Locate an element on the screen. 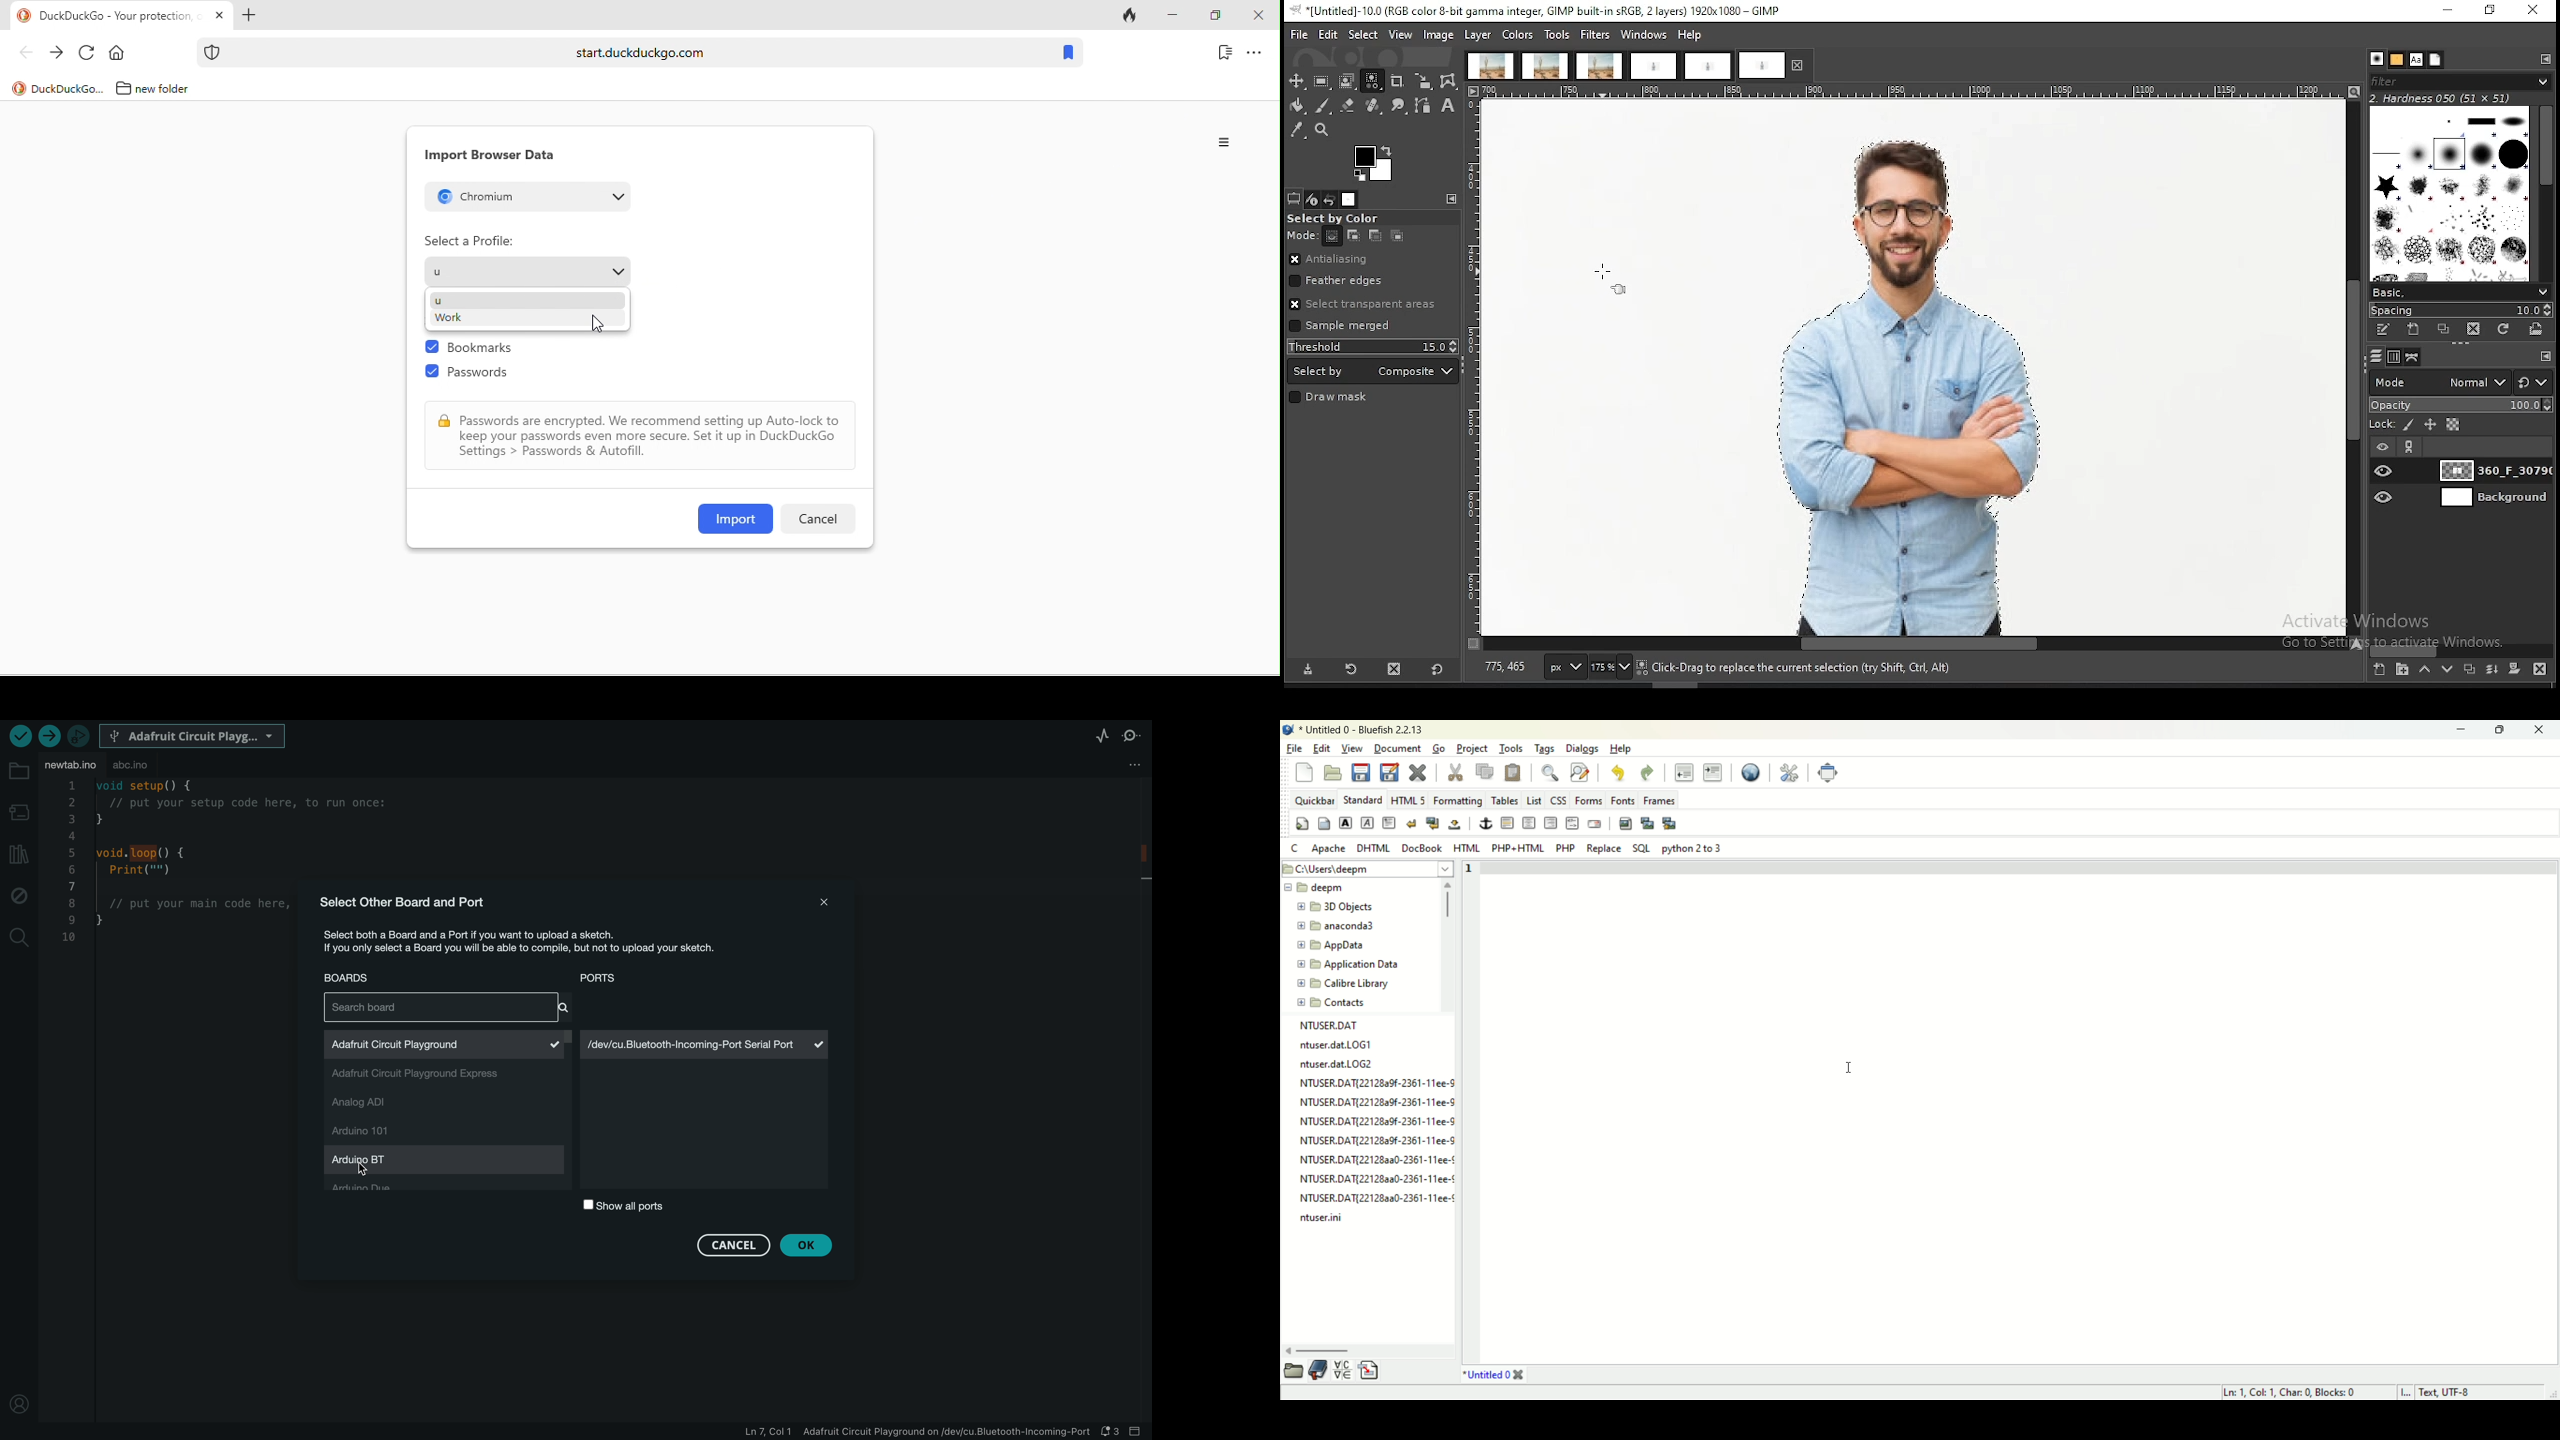 Image resolution: width=2576 pixels, height=1456 pixels. view is located at coordinates (1351, 749).